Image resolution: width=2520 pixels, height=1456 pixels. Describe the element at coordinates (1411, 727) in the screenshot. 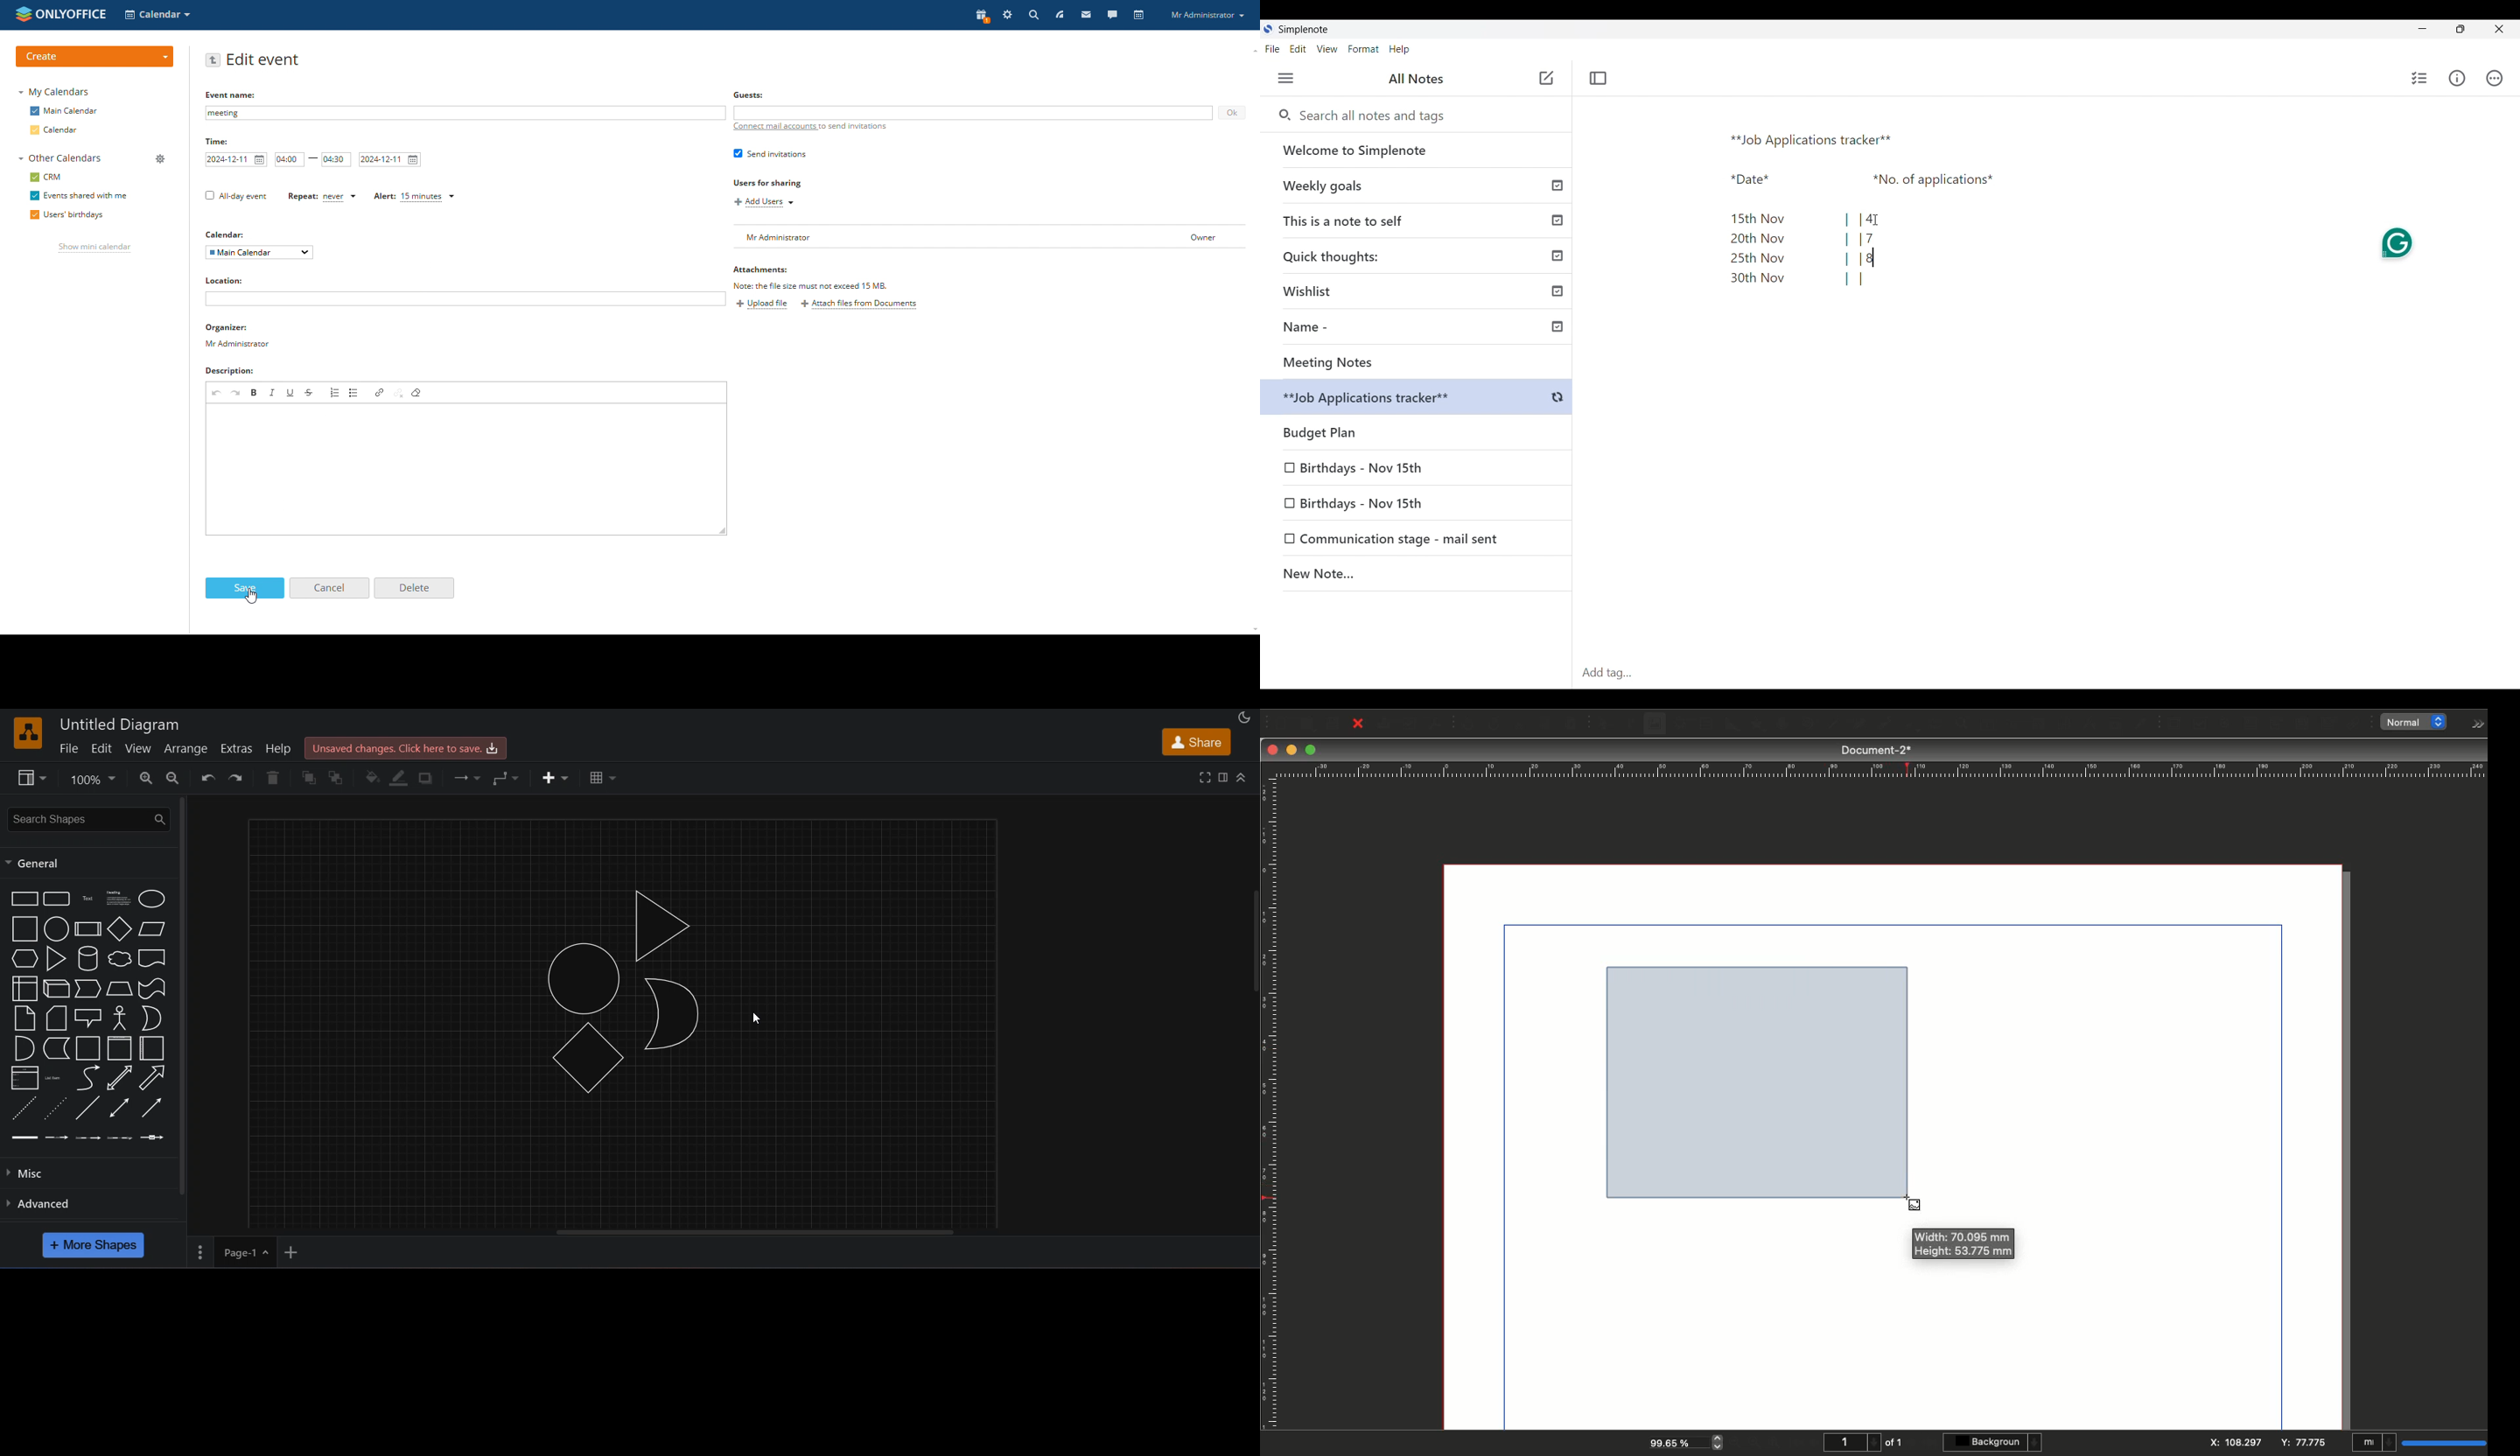

I see `Preflight verifier` at that location.